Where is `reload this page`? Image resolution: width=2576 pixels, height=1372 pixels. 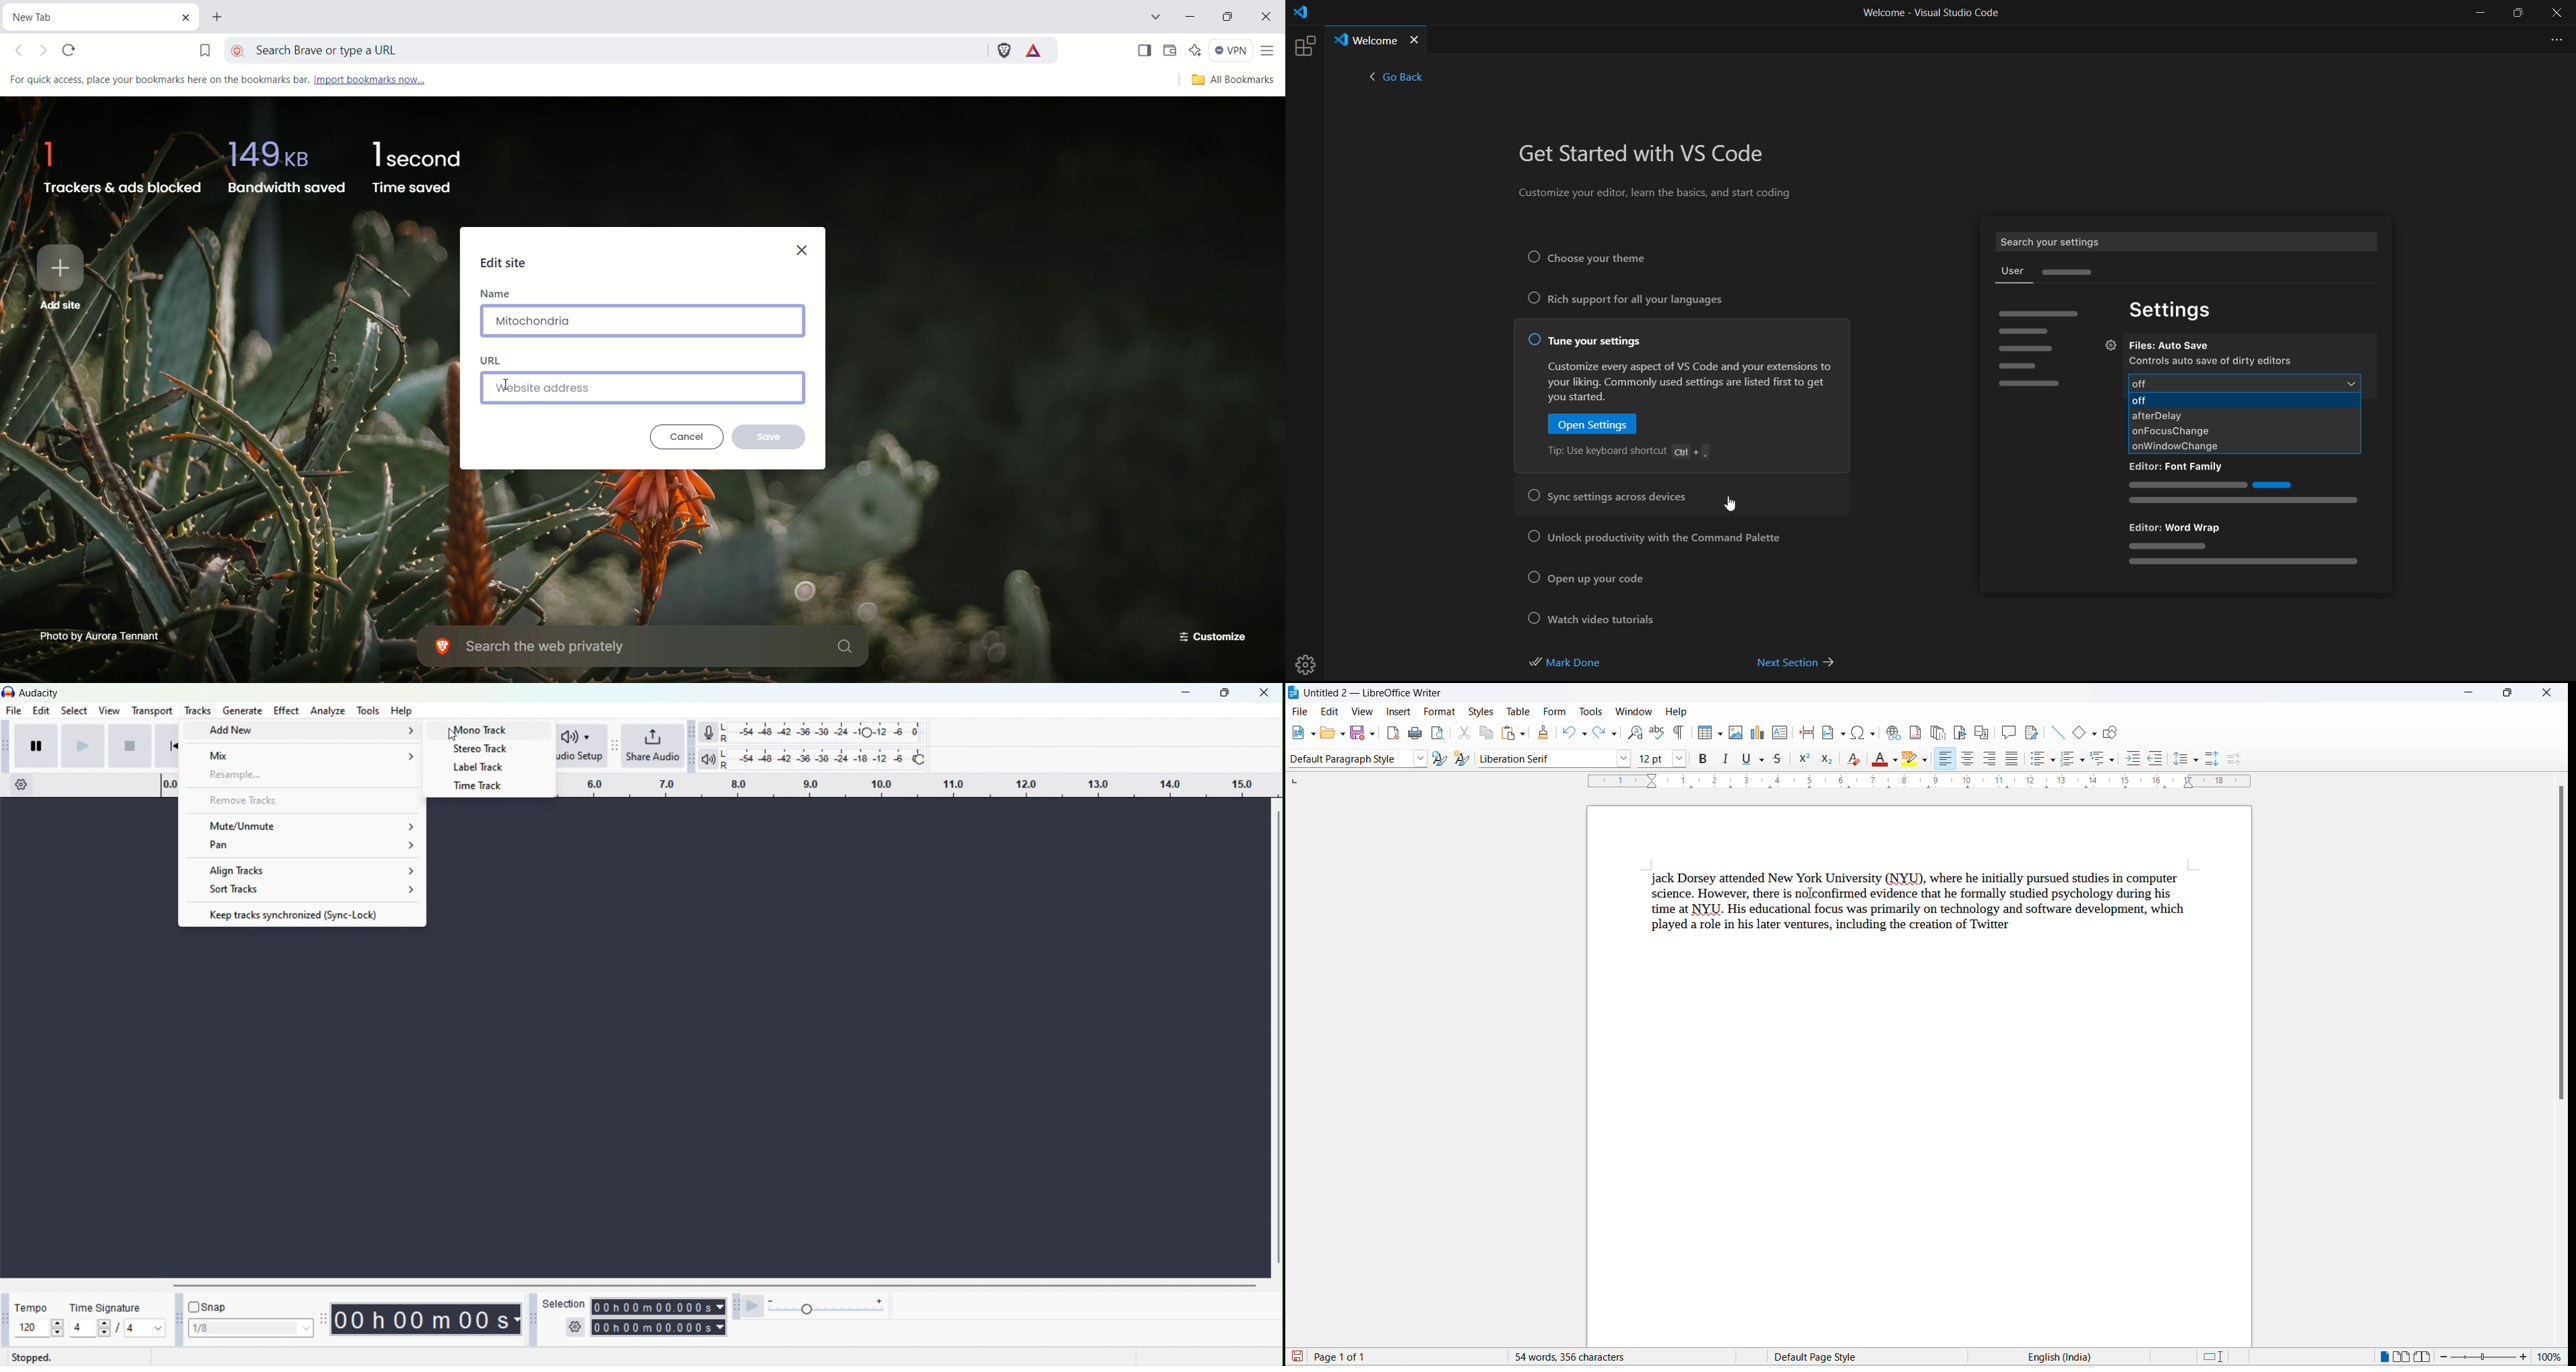 reload this page is located at coordinates (72, 51).